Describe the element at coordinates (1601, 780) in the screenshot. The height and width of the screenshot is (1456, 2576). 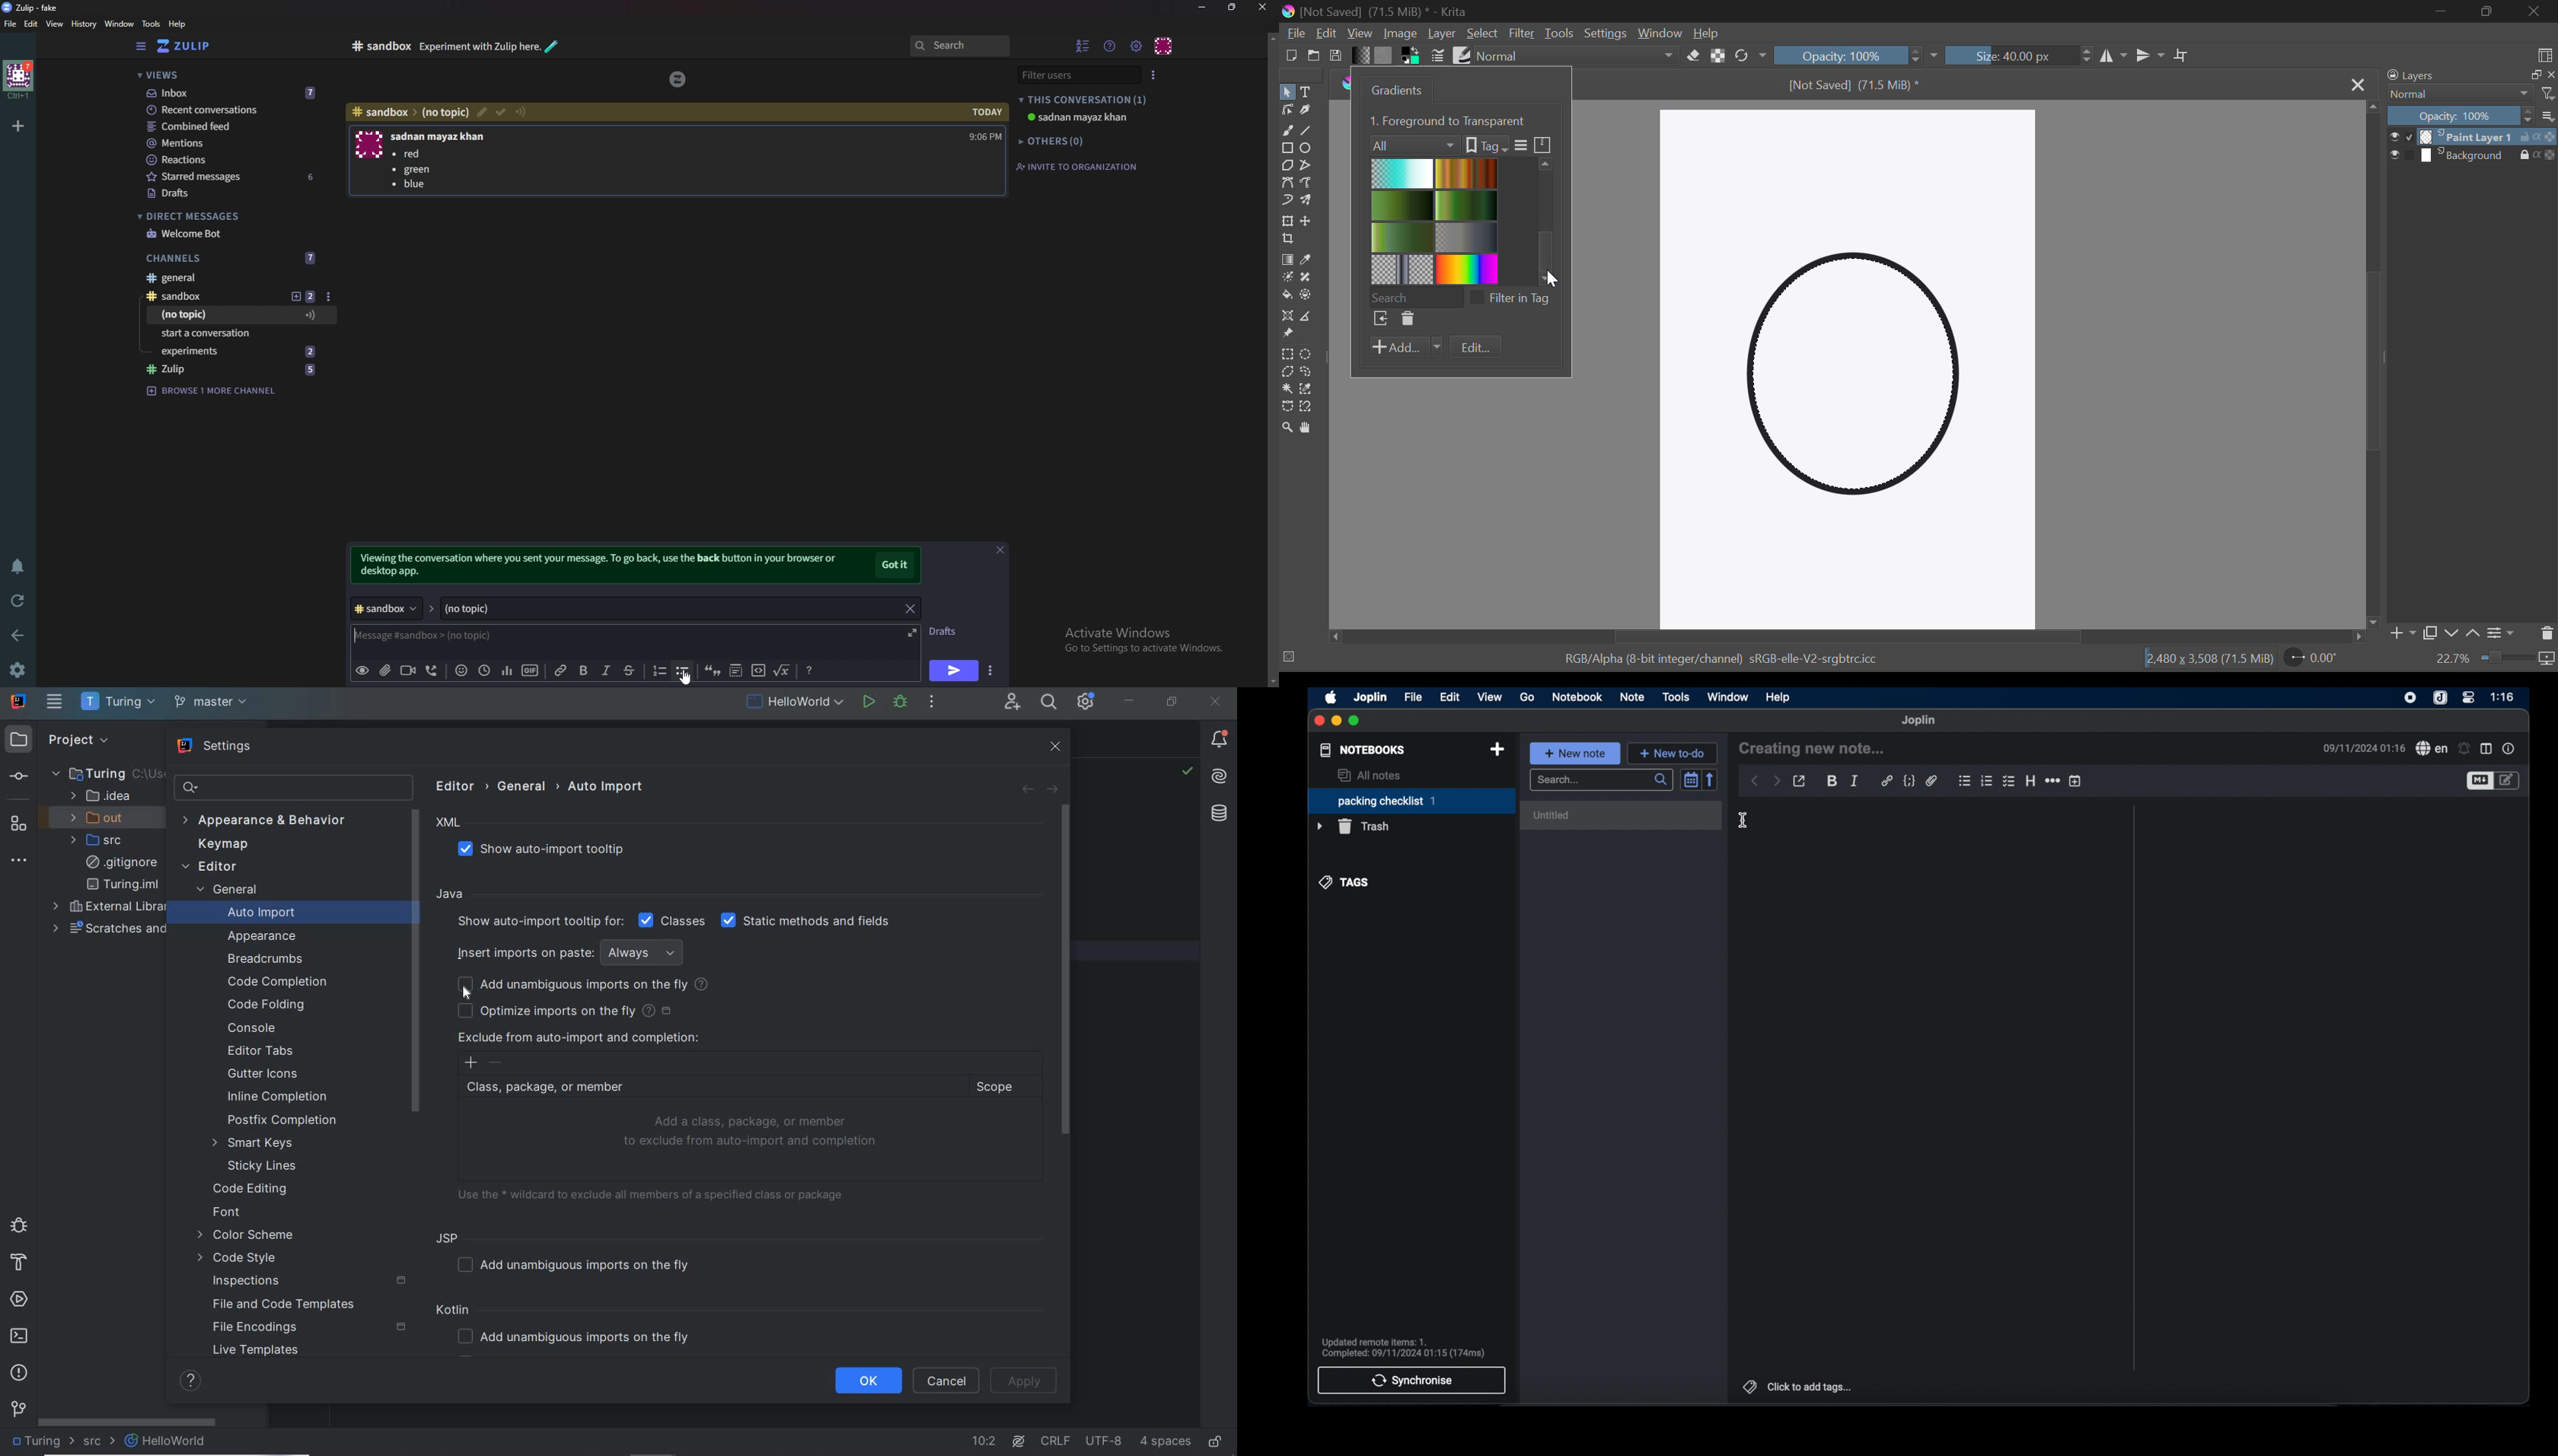
I see `search bar` at that location.